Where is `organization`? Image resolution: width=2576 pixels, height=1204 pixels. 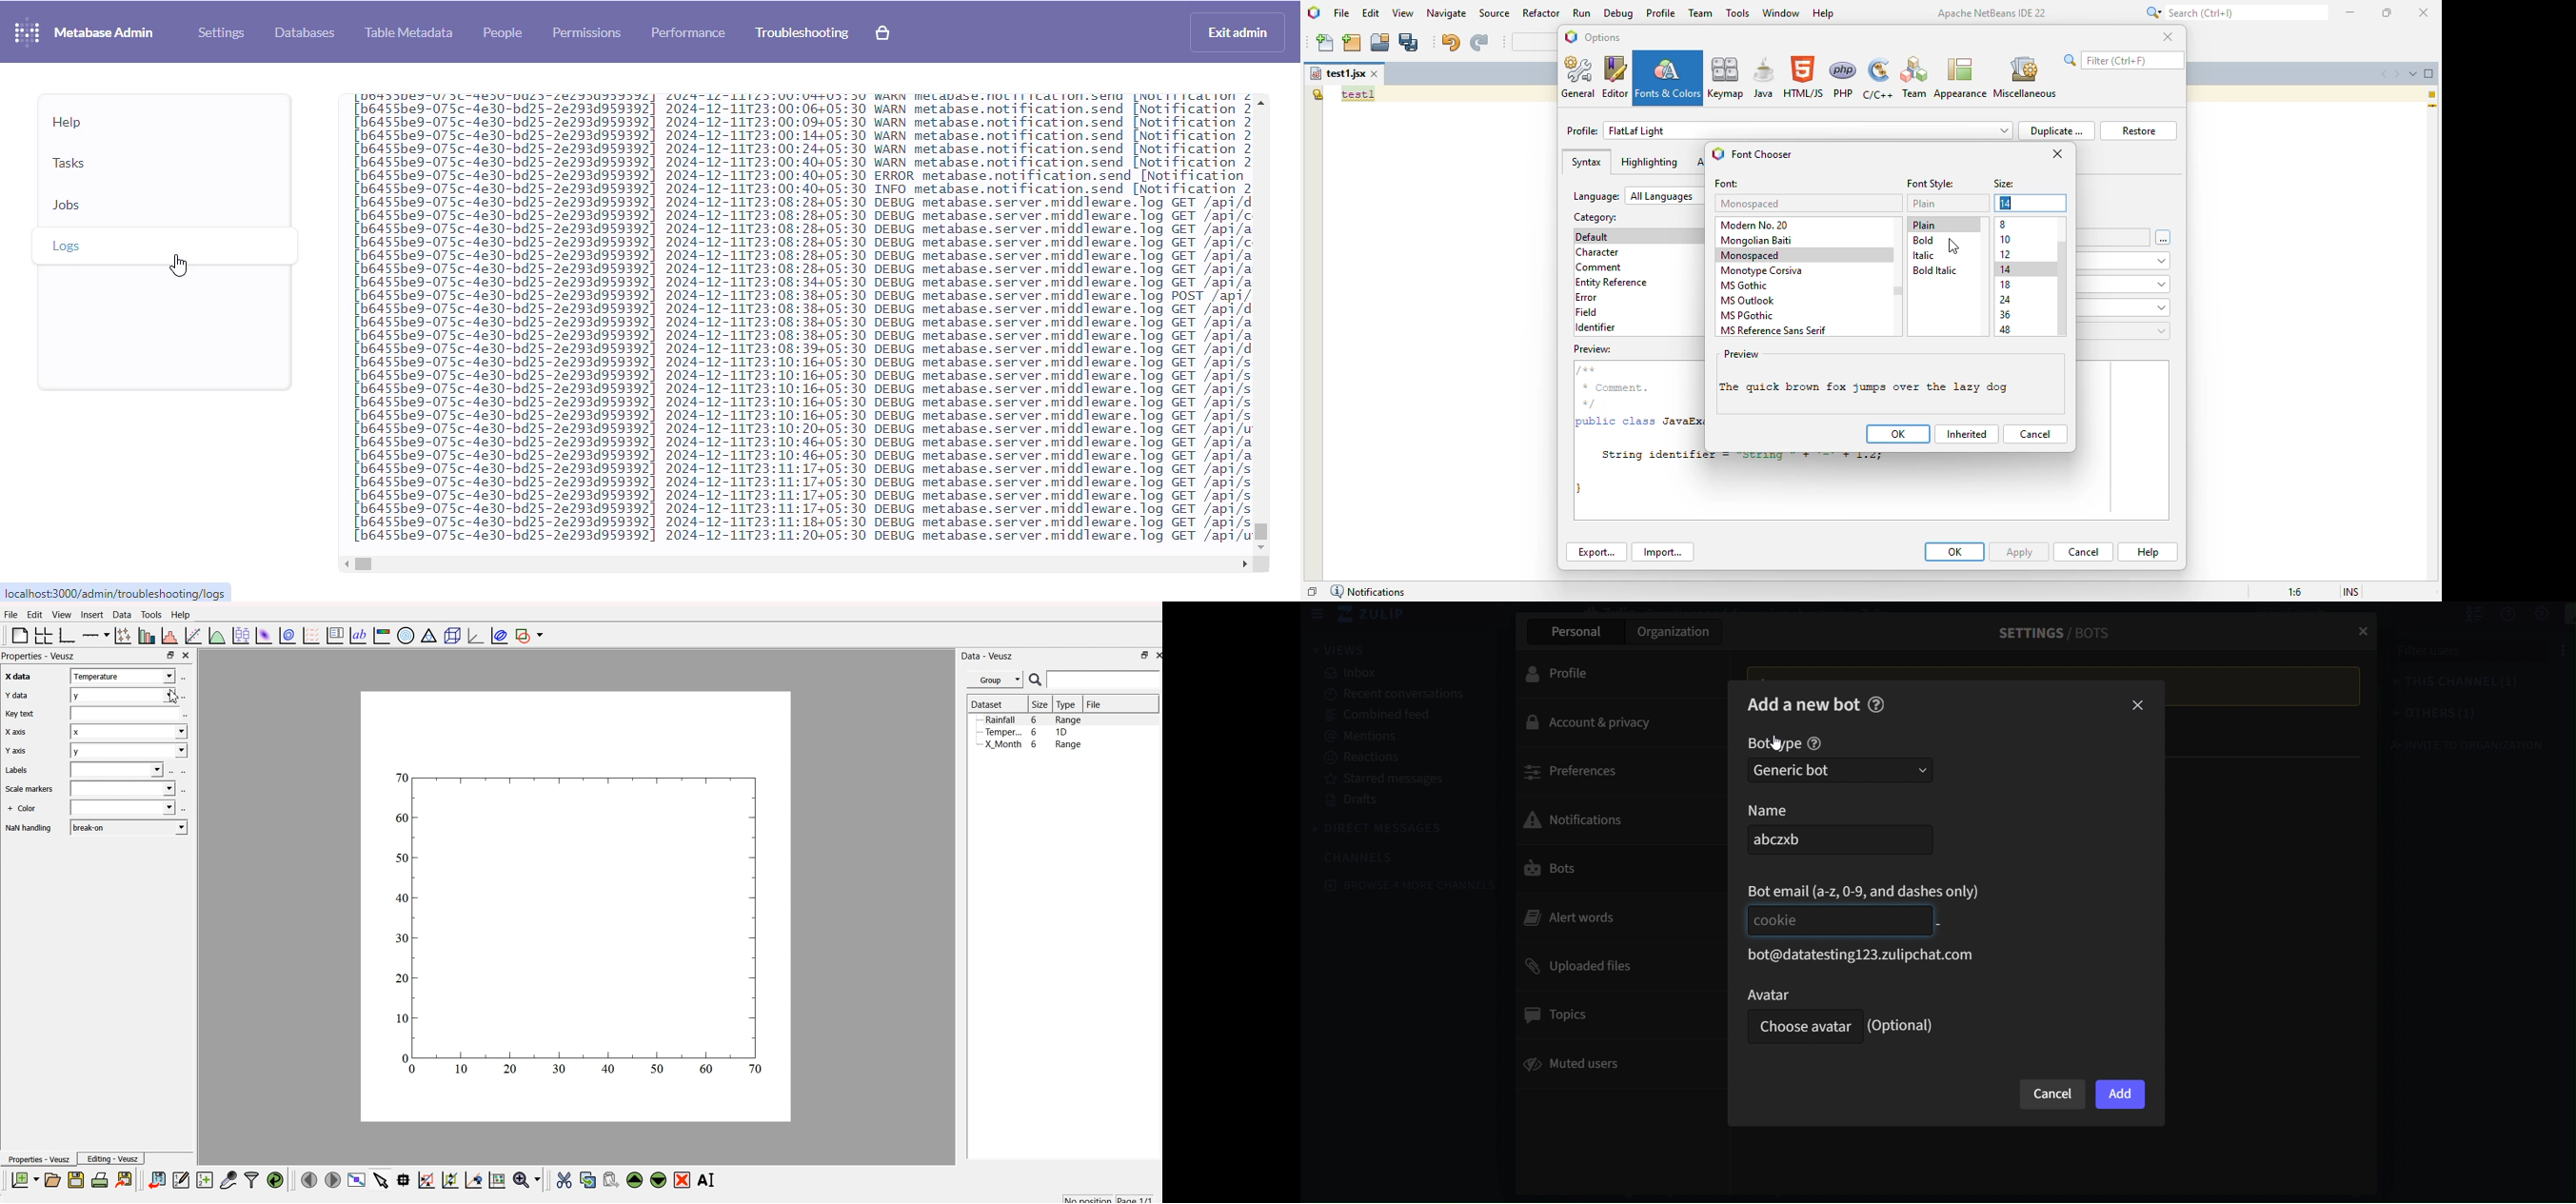 organization is located at coordinates (1675, 634).